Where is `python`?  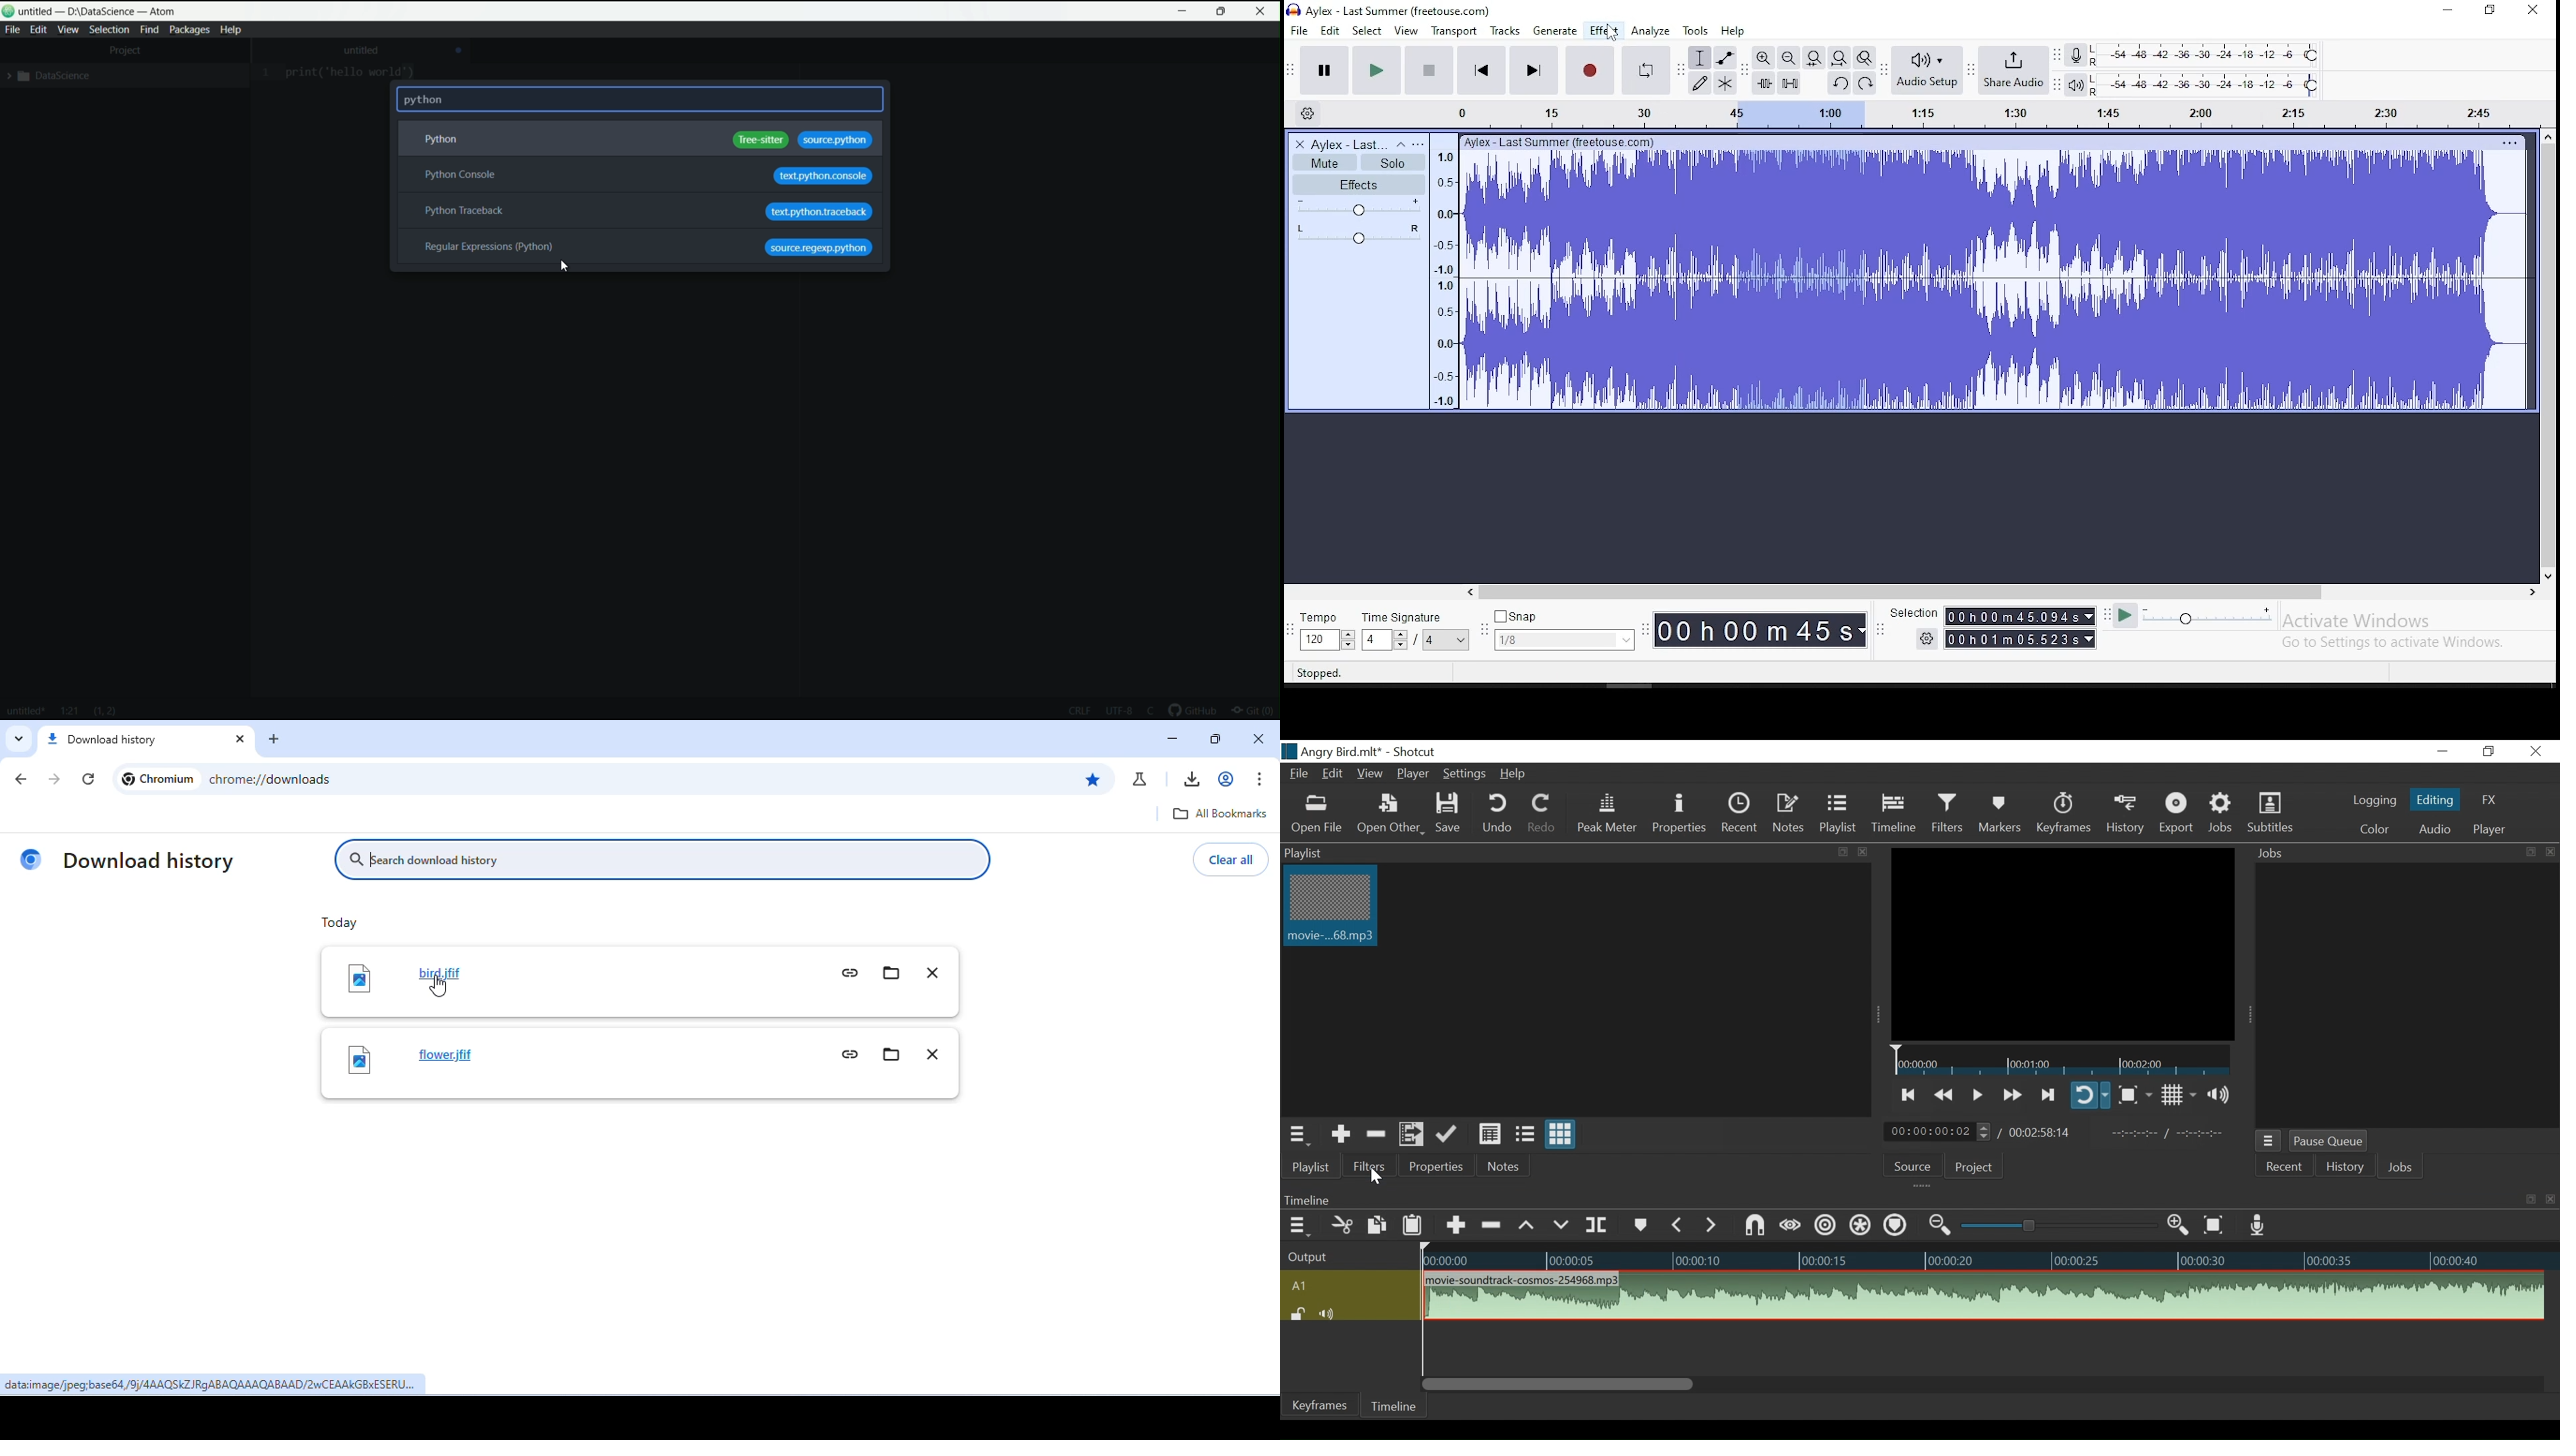 python is located at coordinates (437, 140).